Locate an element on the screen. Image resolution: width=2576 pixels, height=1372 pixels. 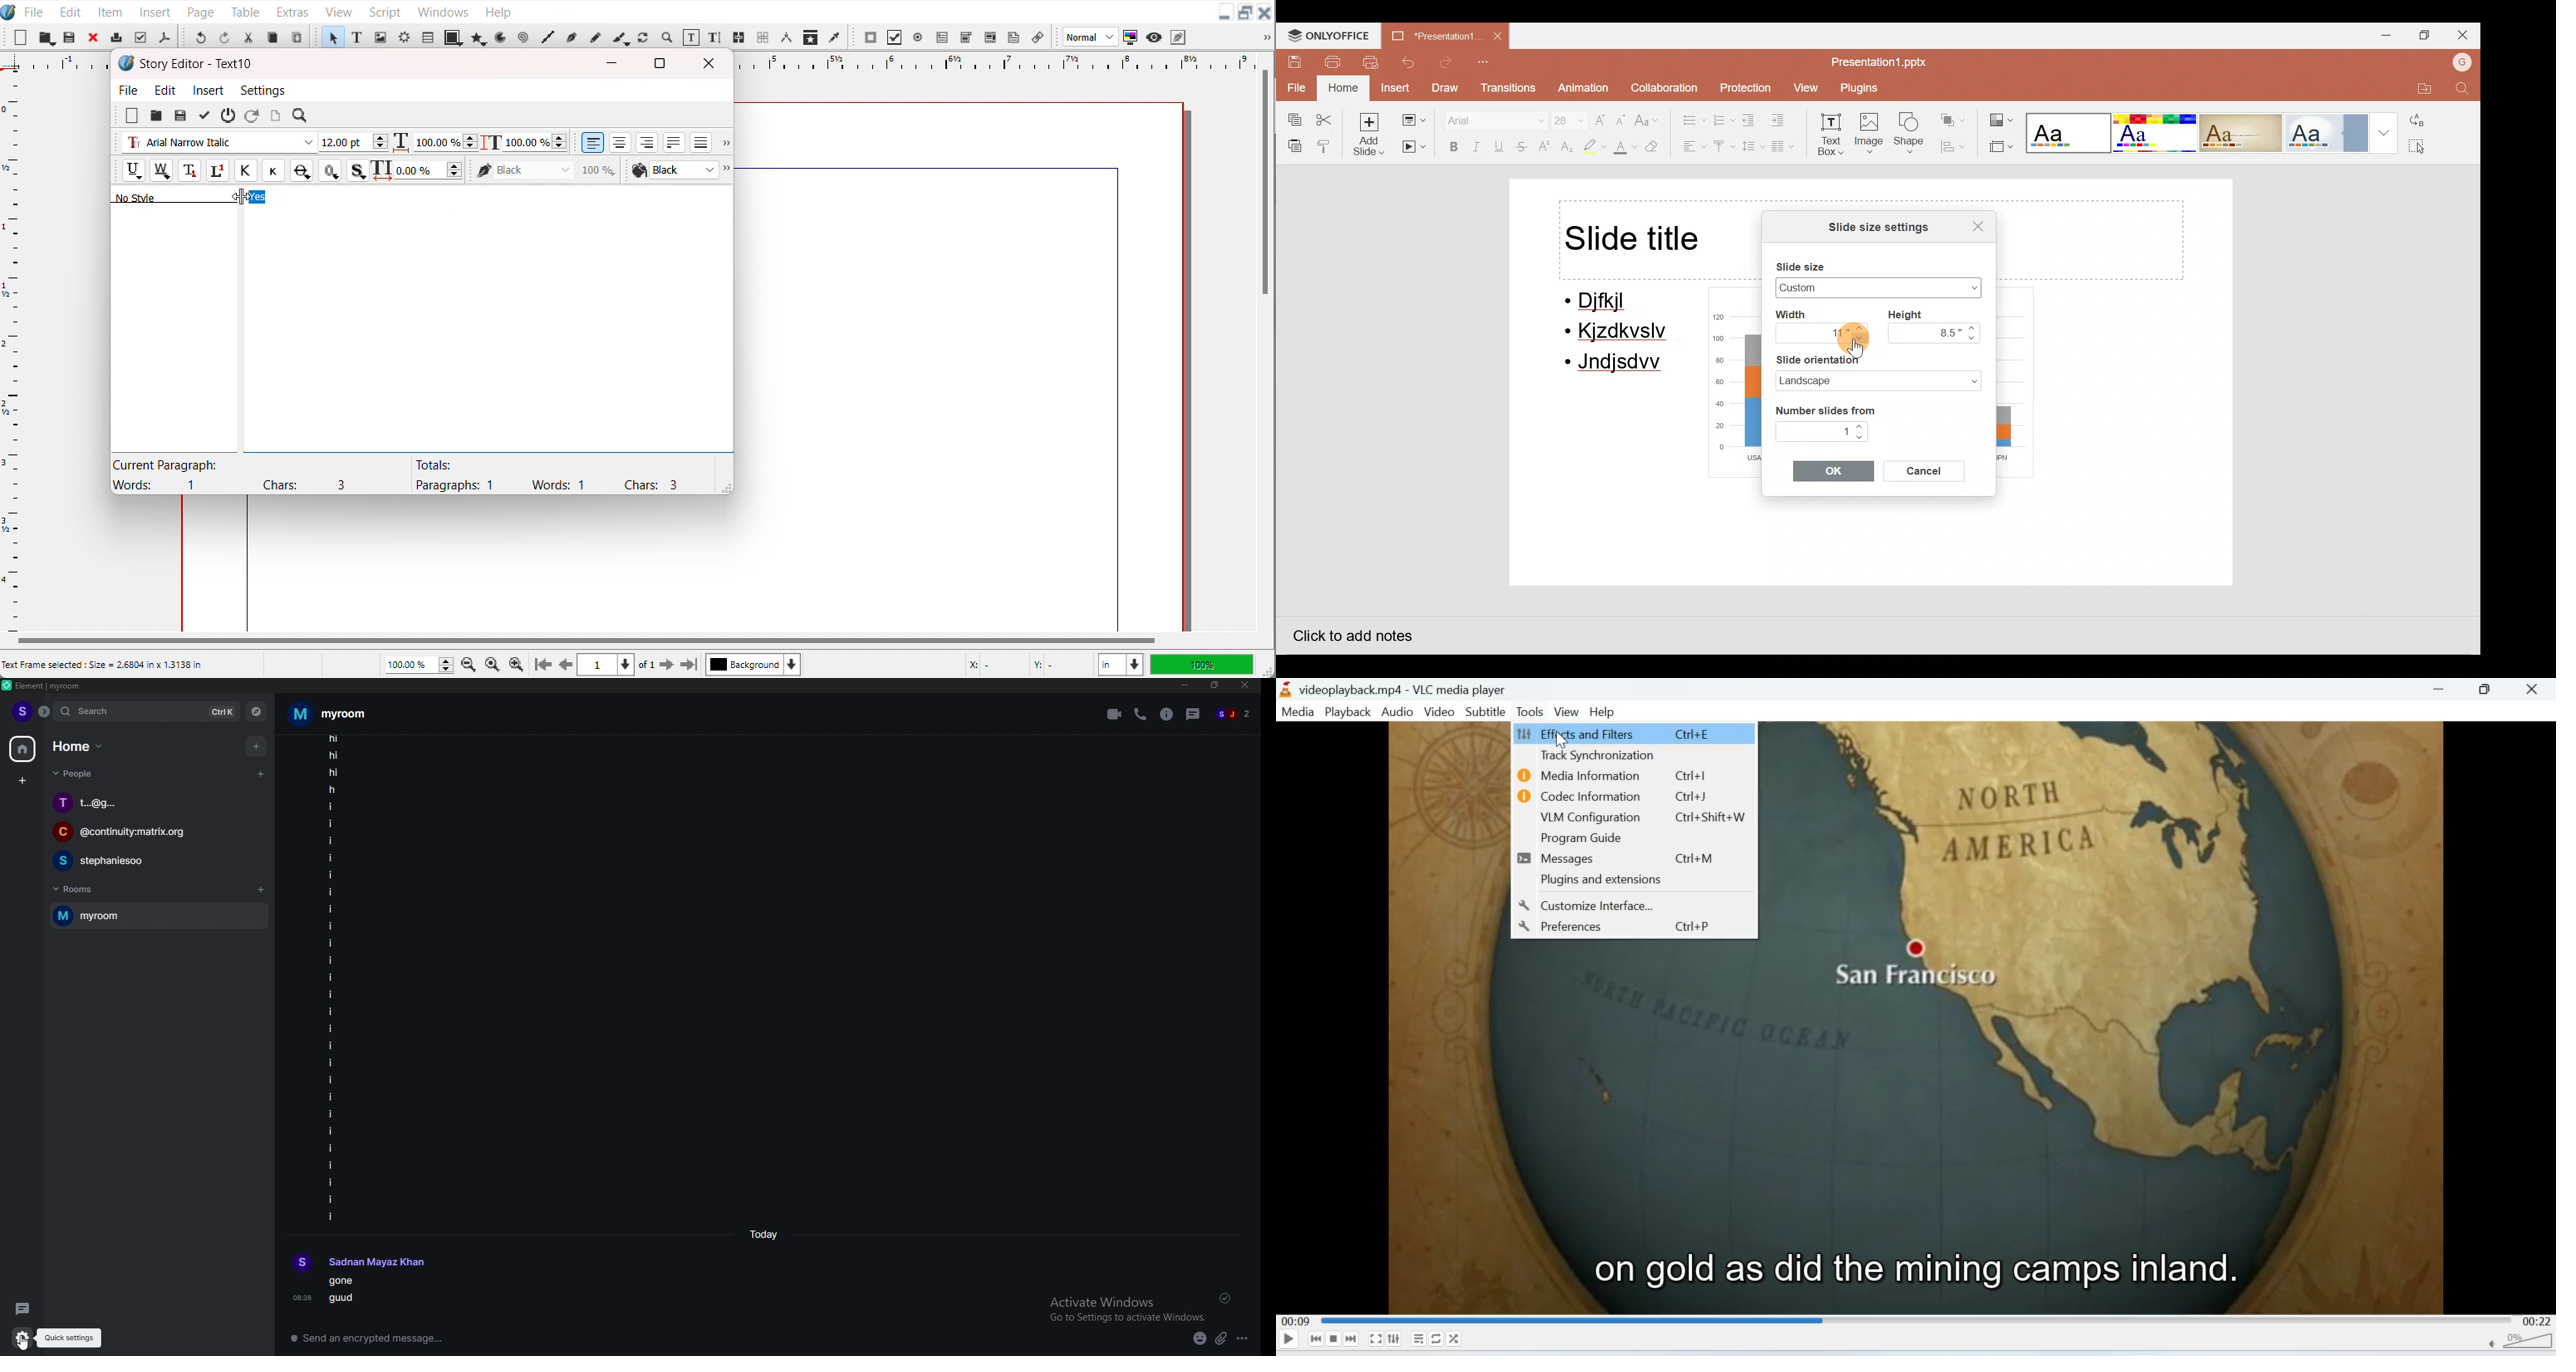
Plugins and extensions is located at coordinates (1599, 880).